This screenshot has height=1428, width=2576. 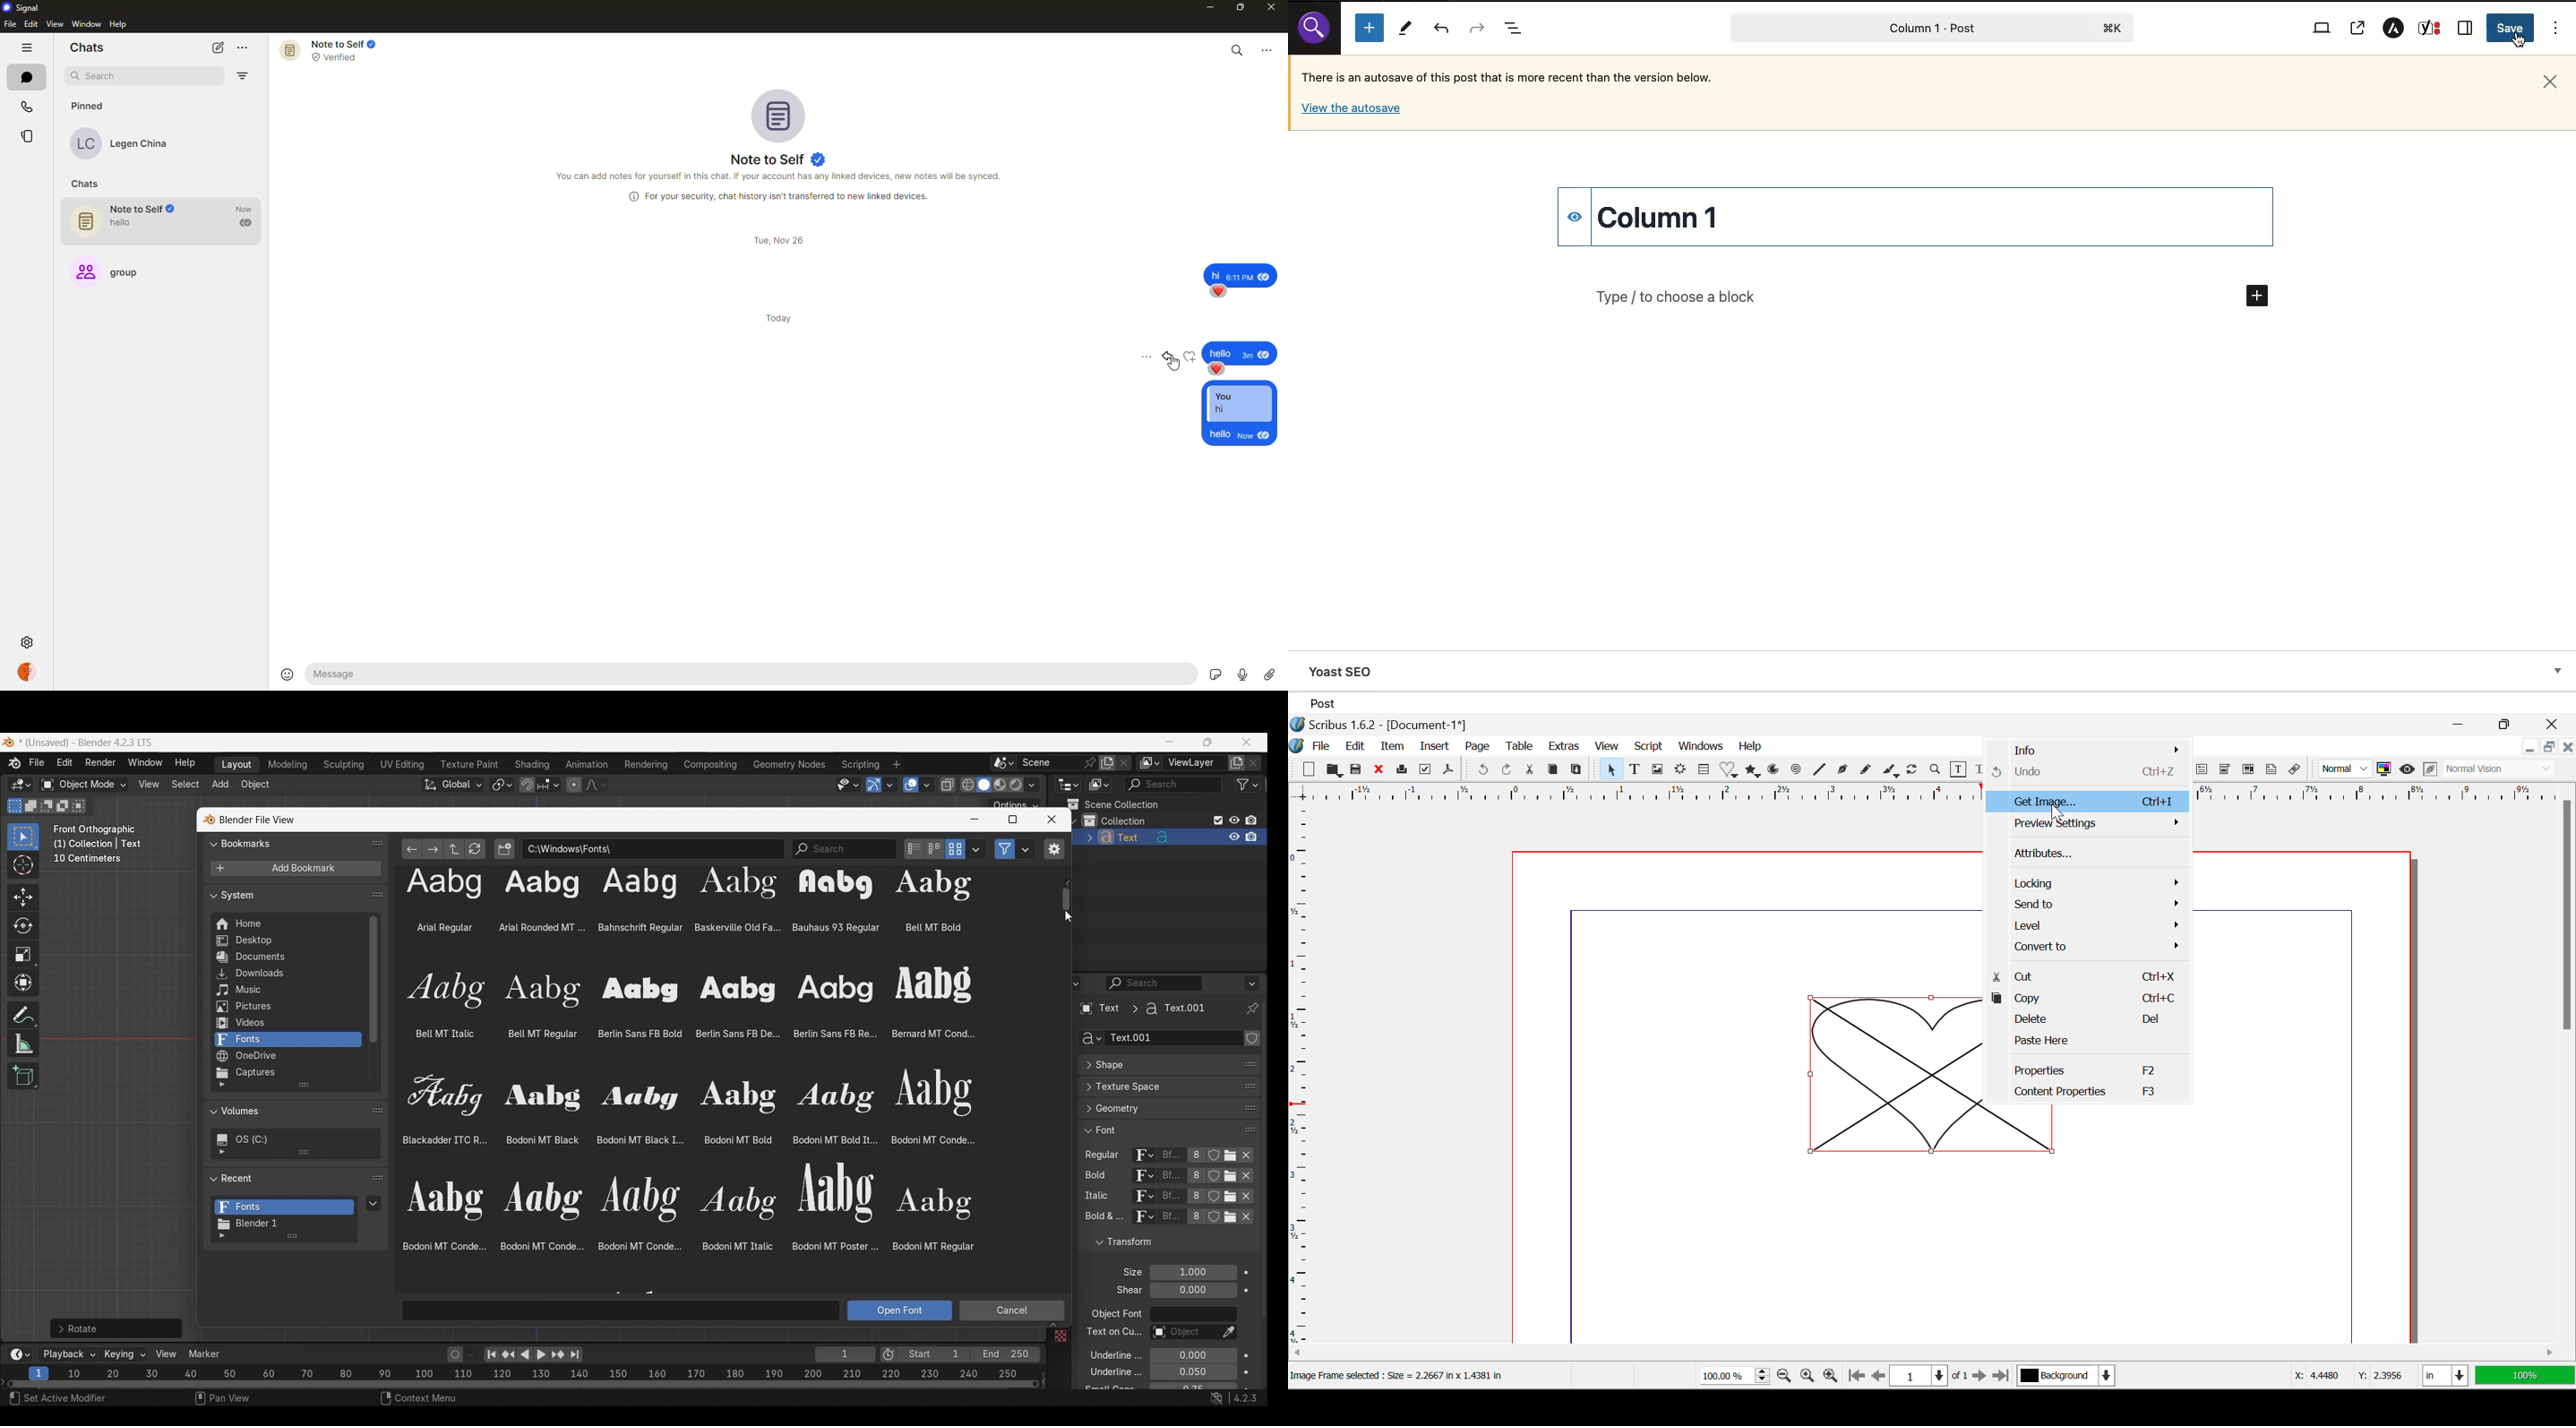 I want to click on Copy, so click(x=1552, y=770).